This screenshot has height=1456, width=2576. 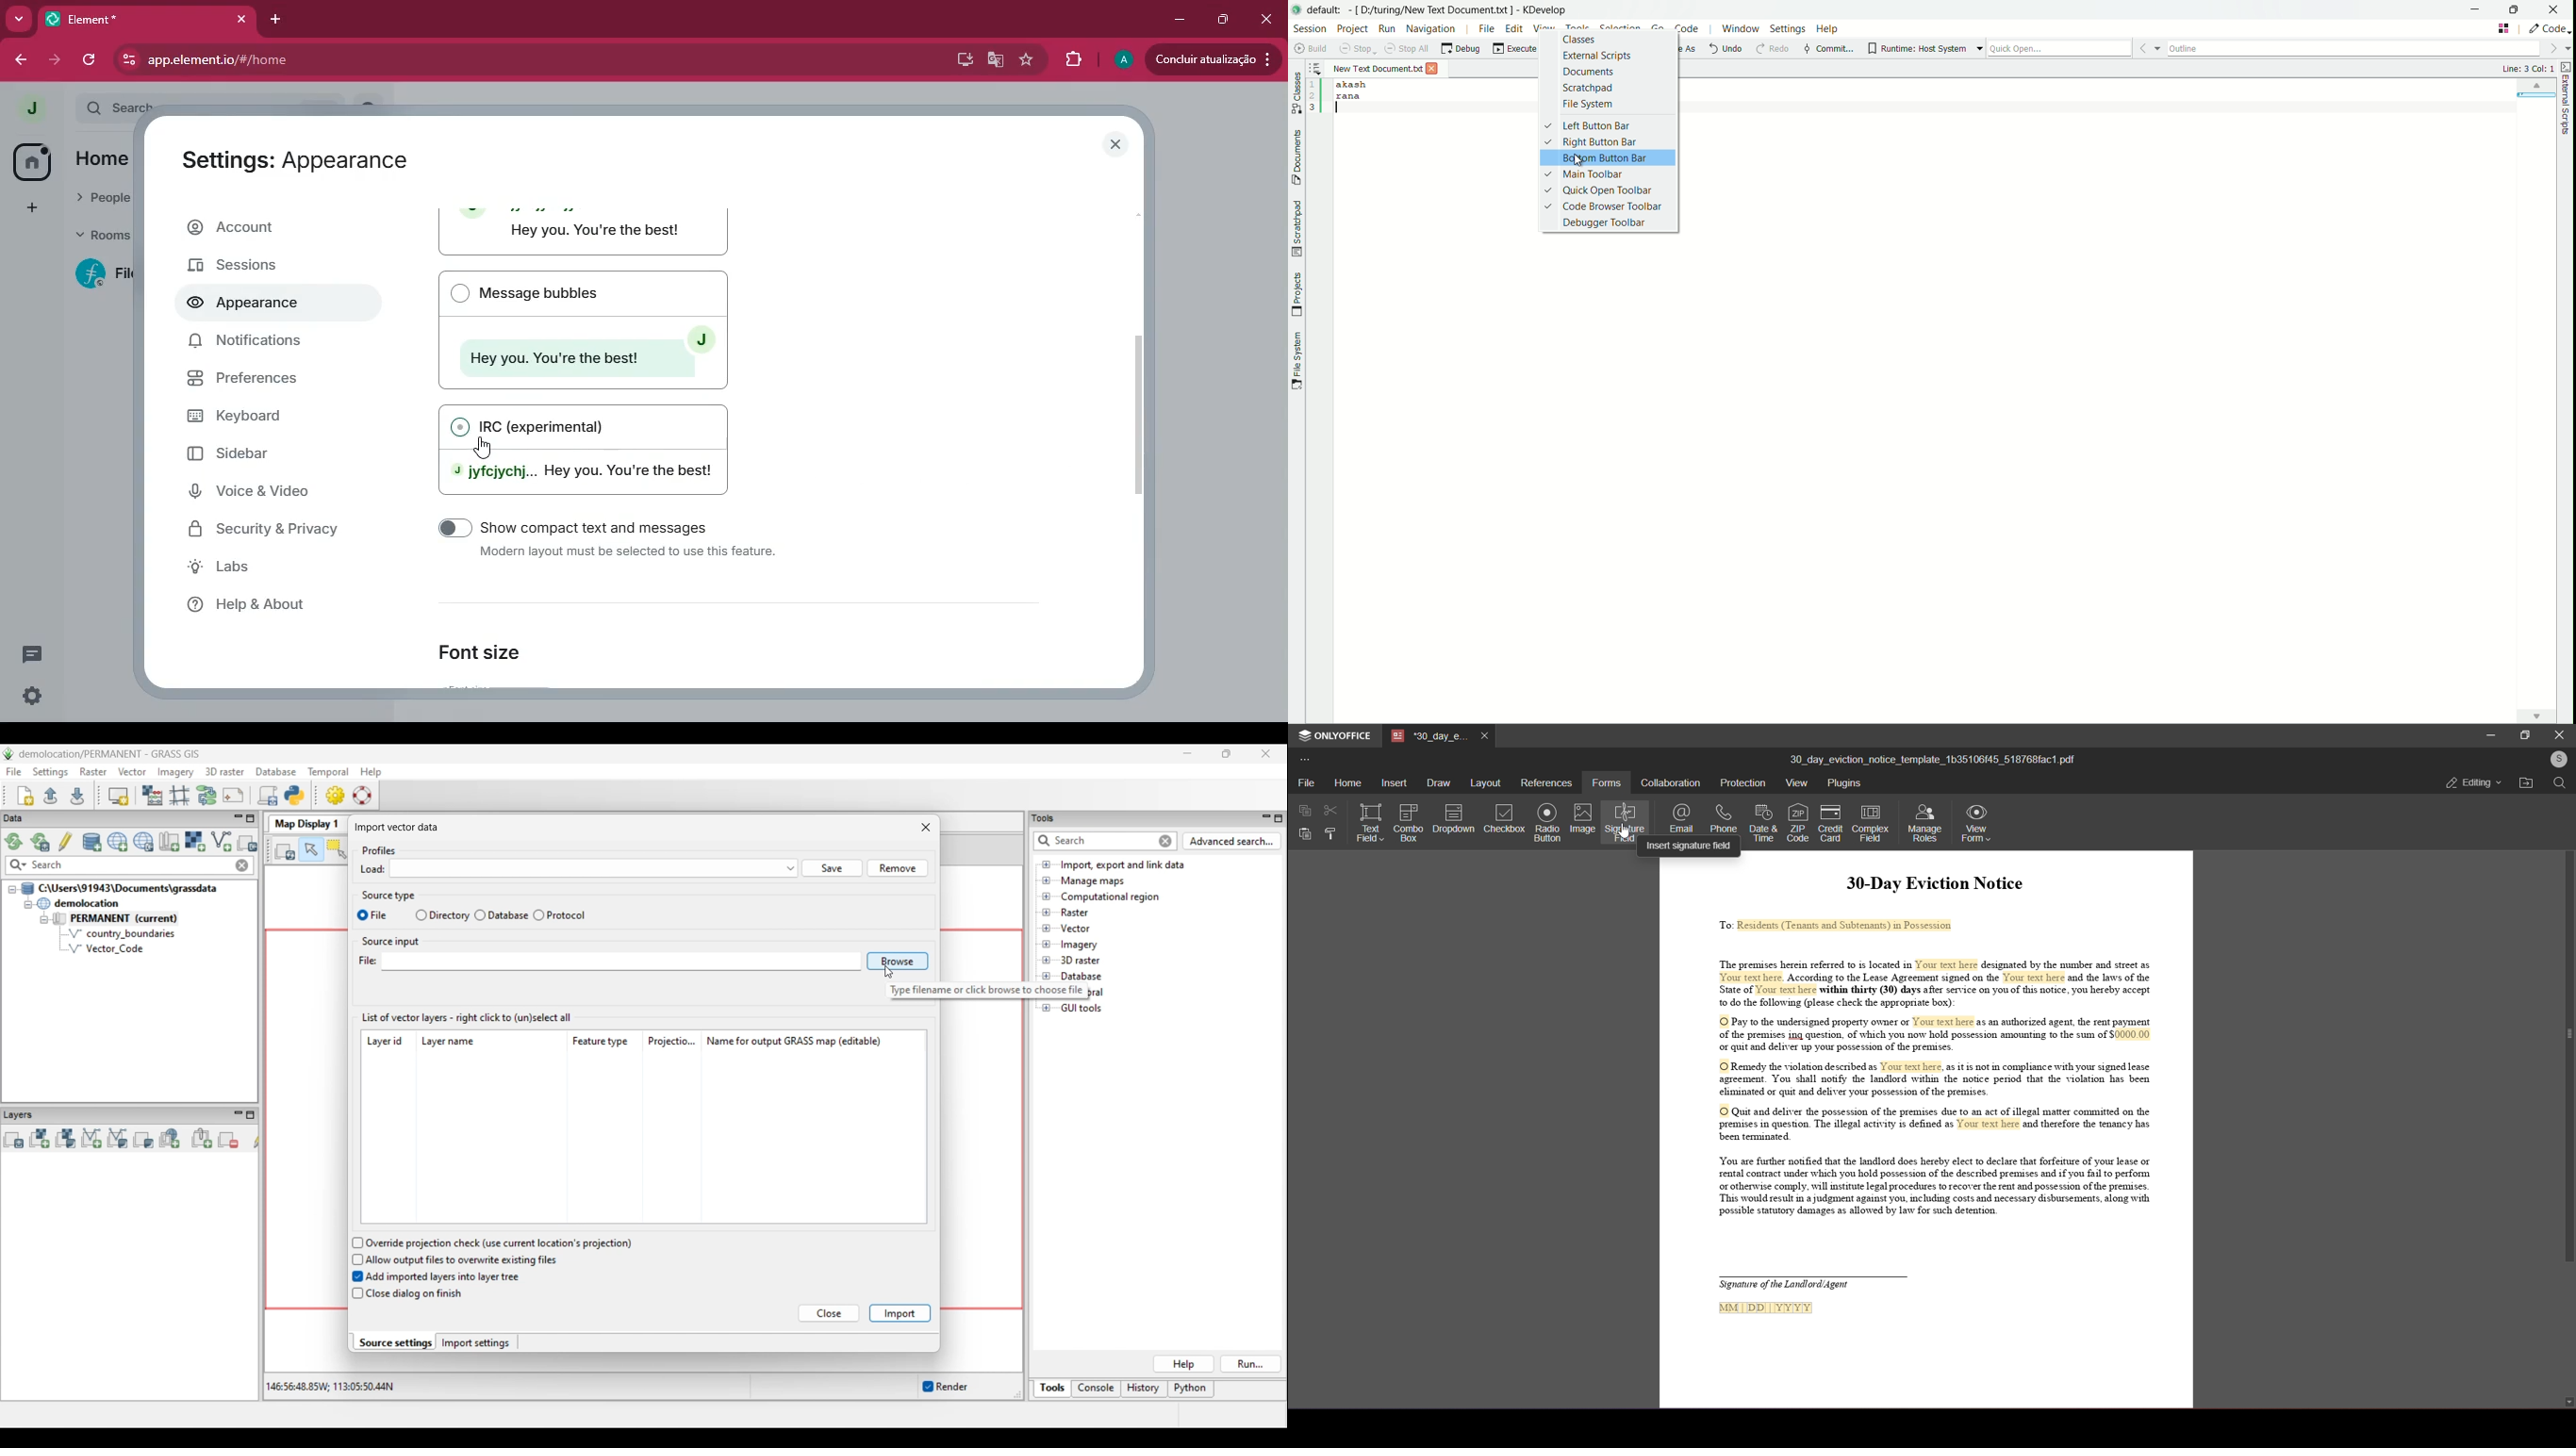 What do you see at coordinates (1673, 48) in the screenshot?
I see `save as` at bounding box center [1673, 48].